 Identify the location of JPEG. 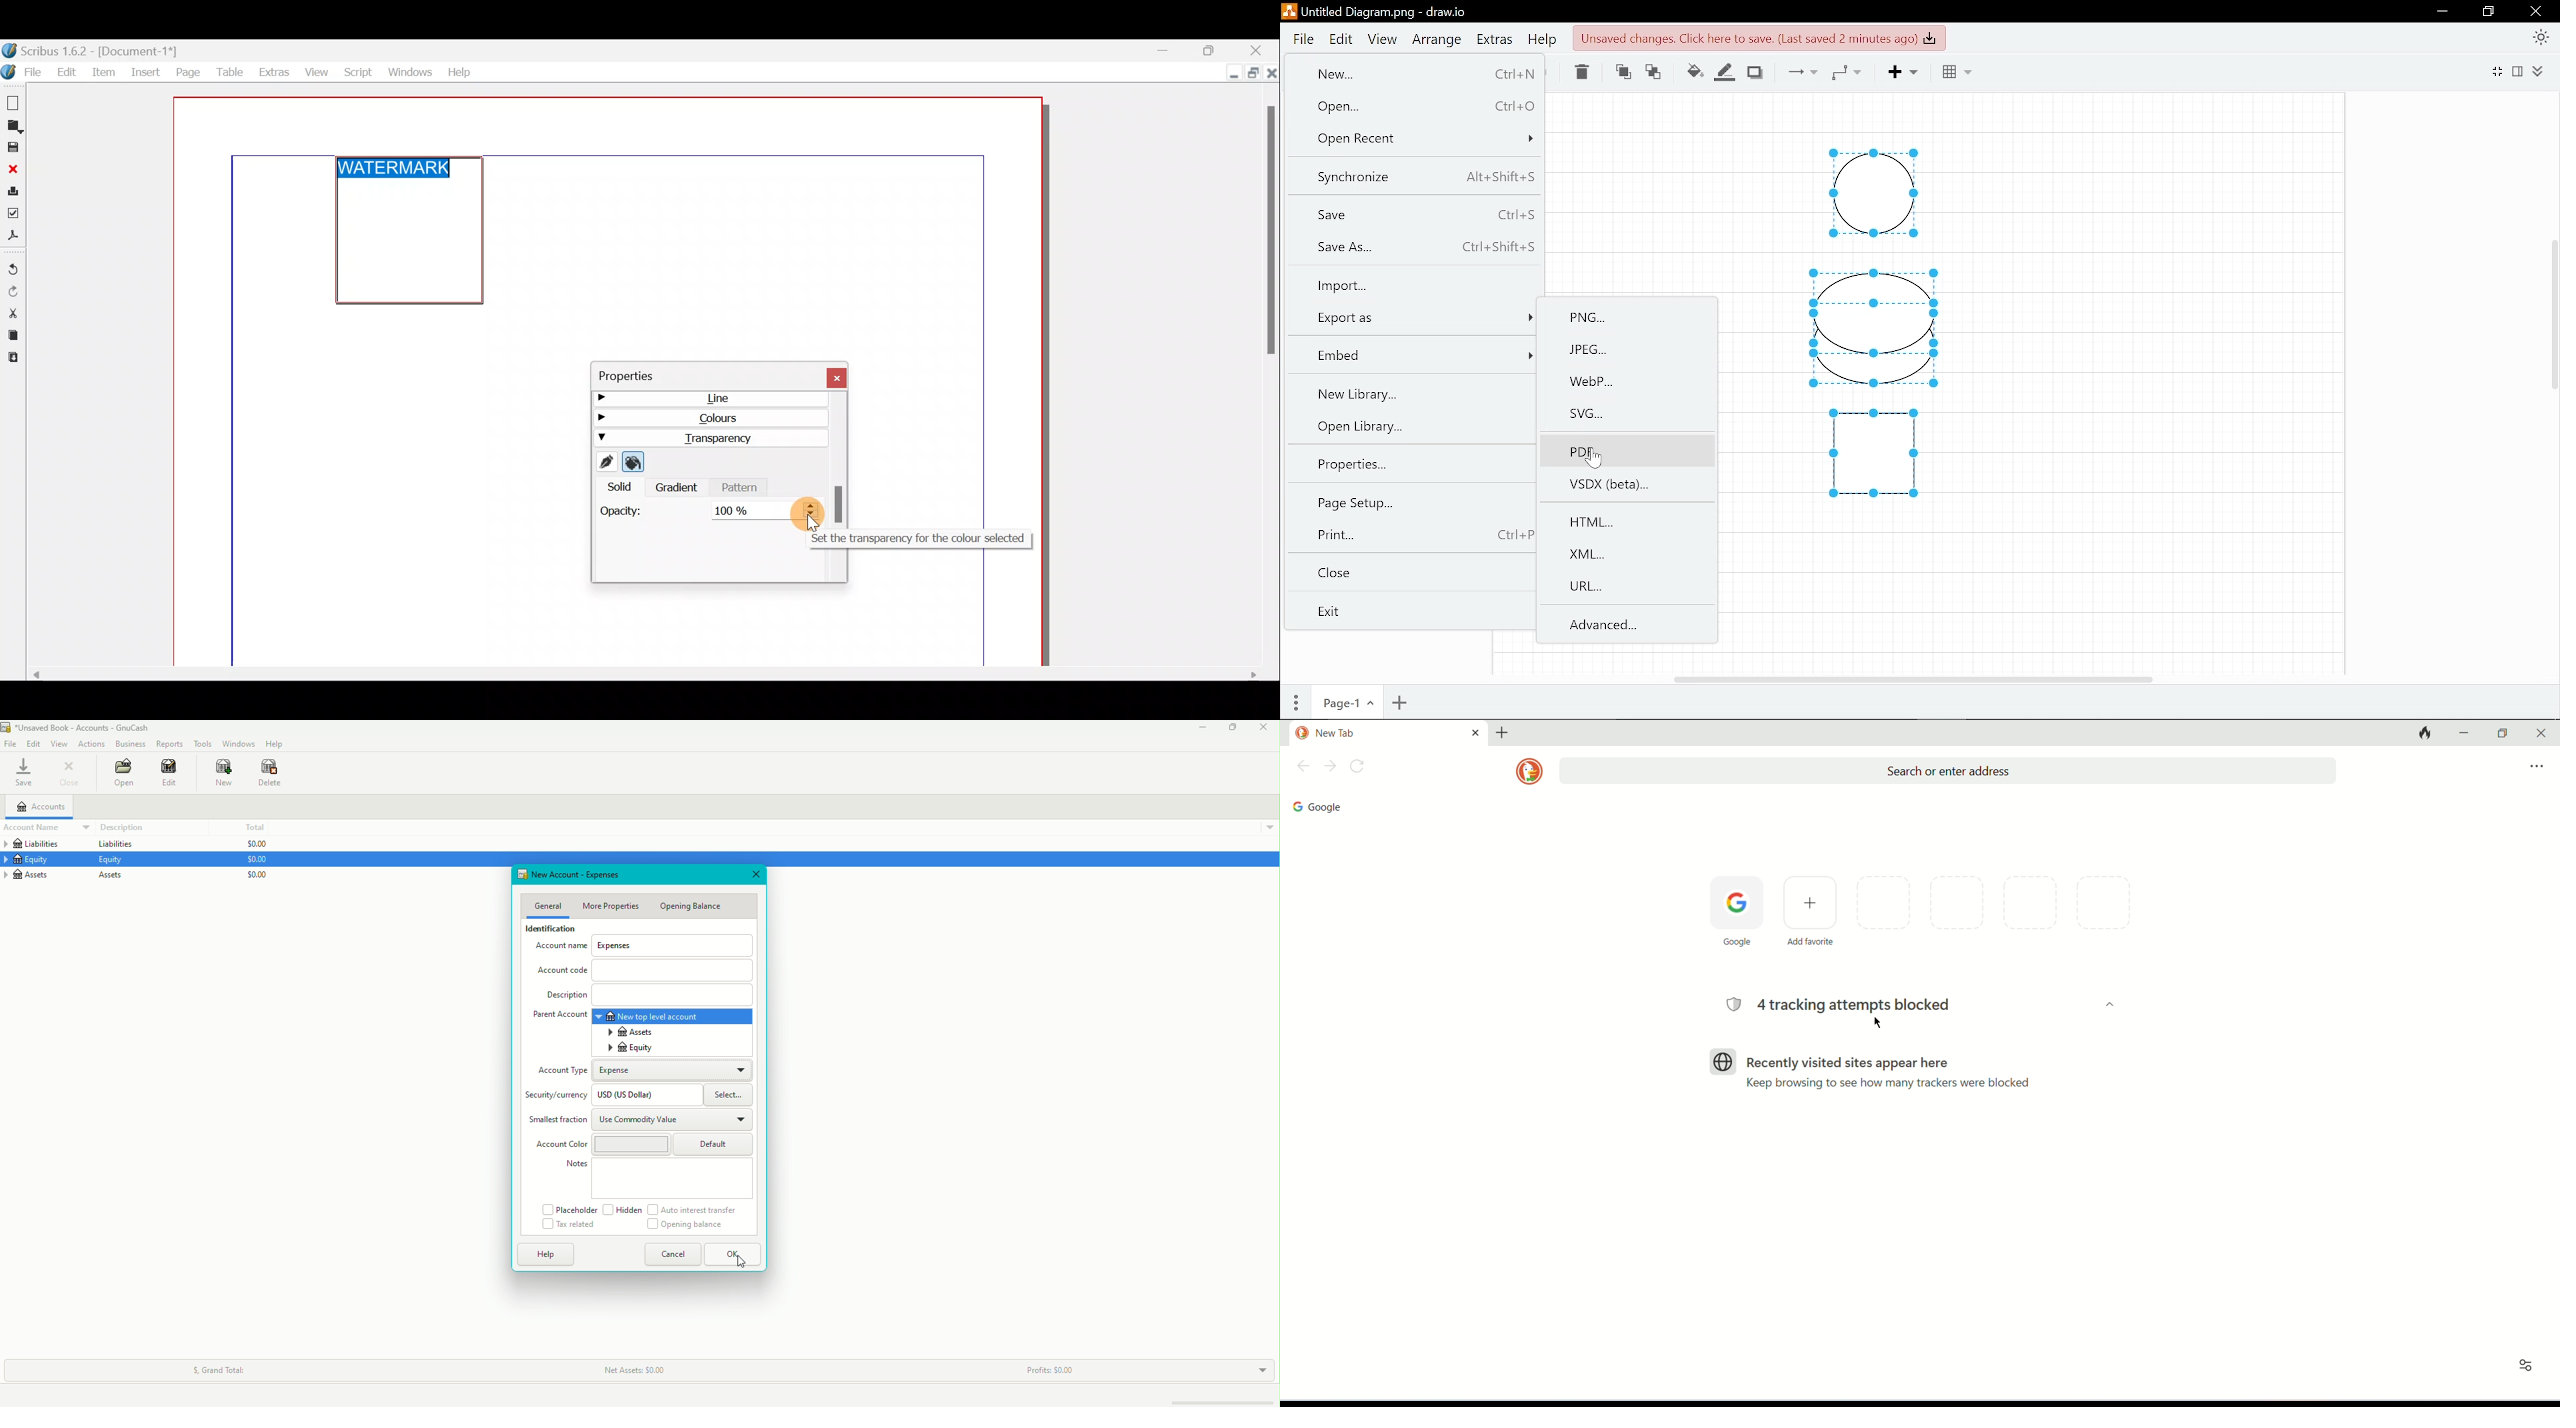
(1625, 351).